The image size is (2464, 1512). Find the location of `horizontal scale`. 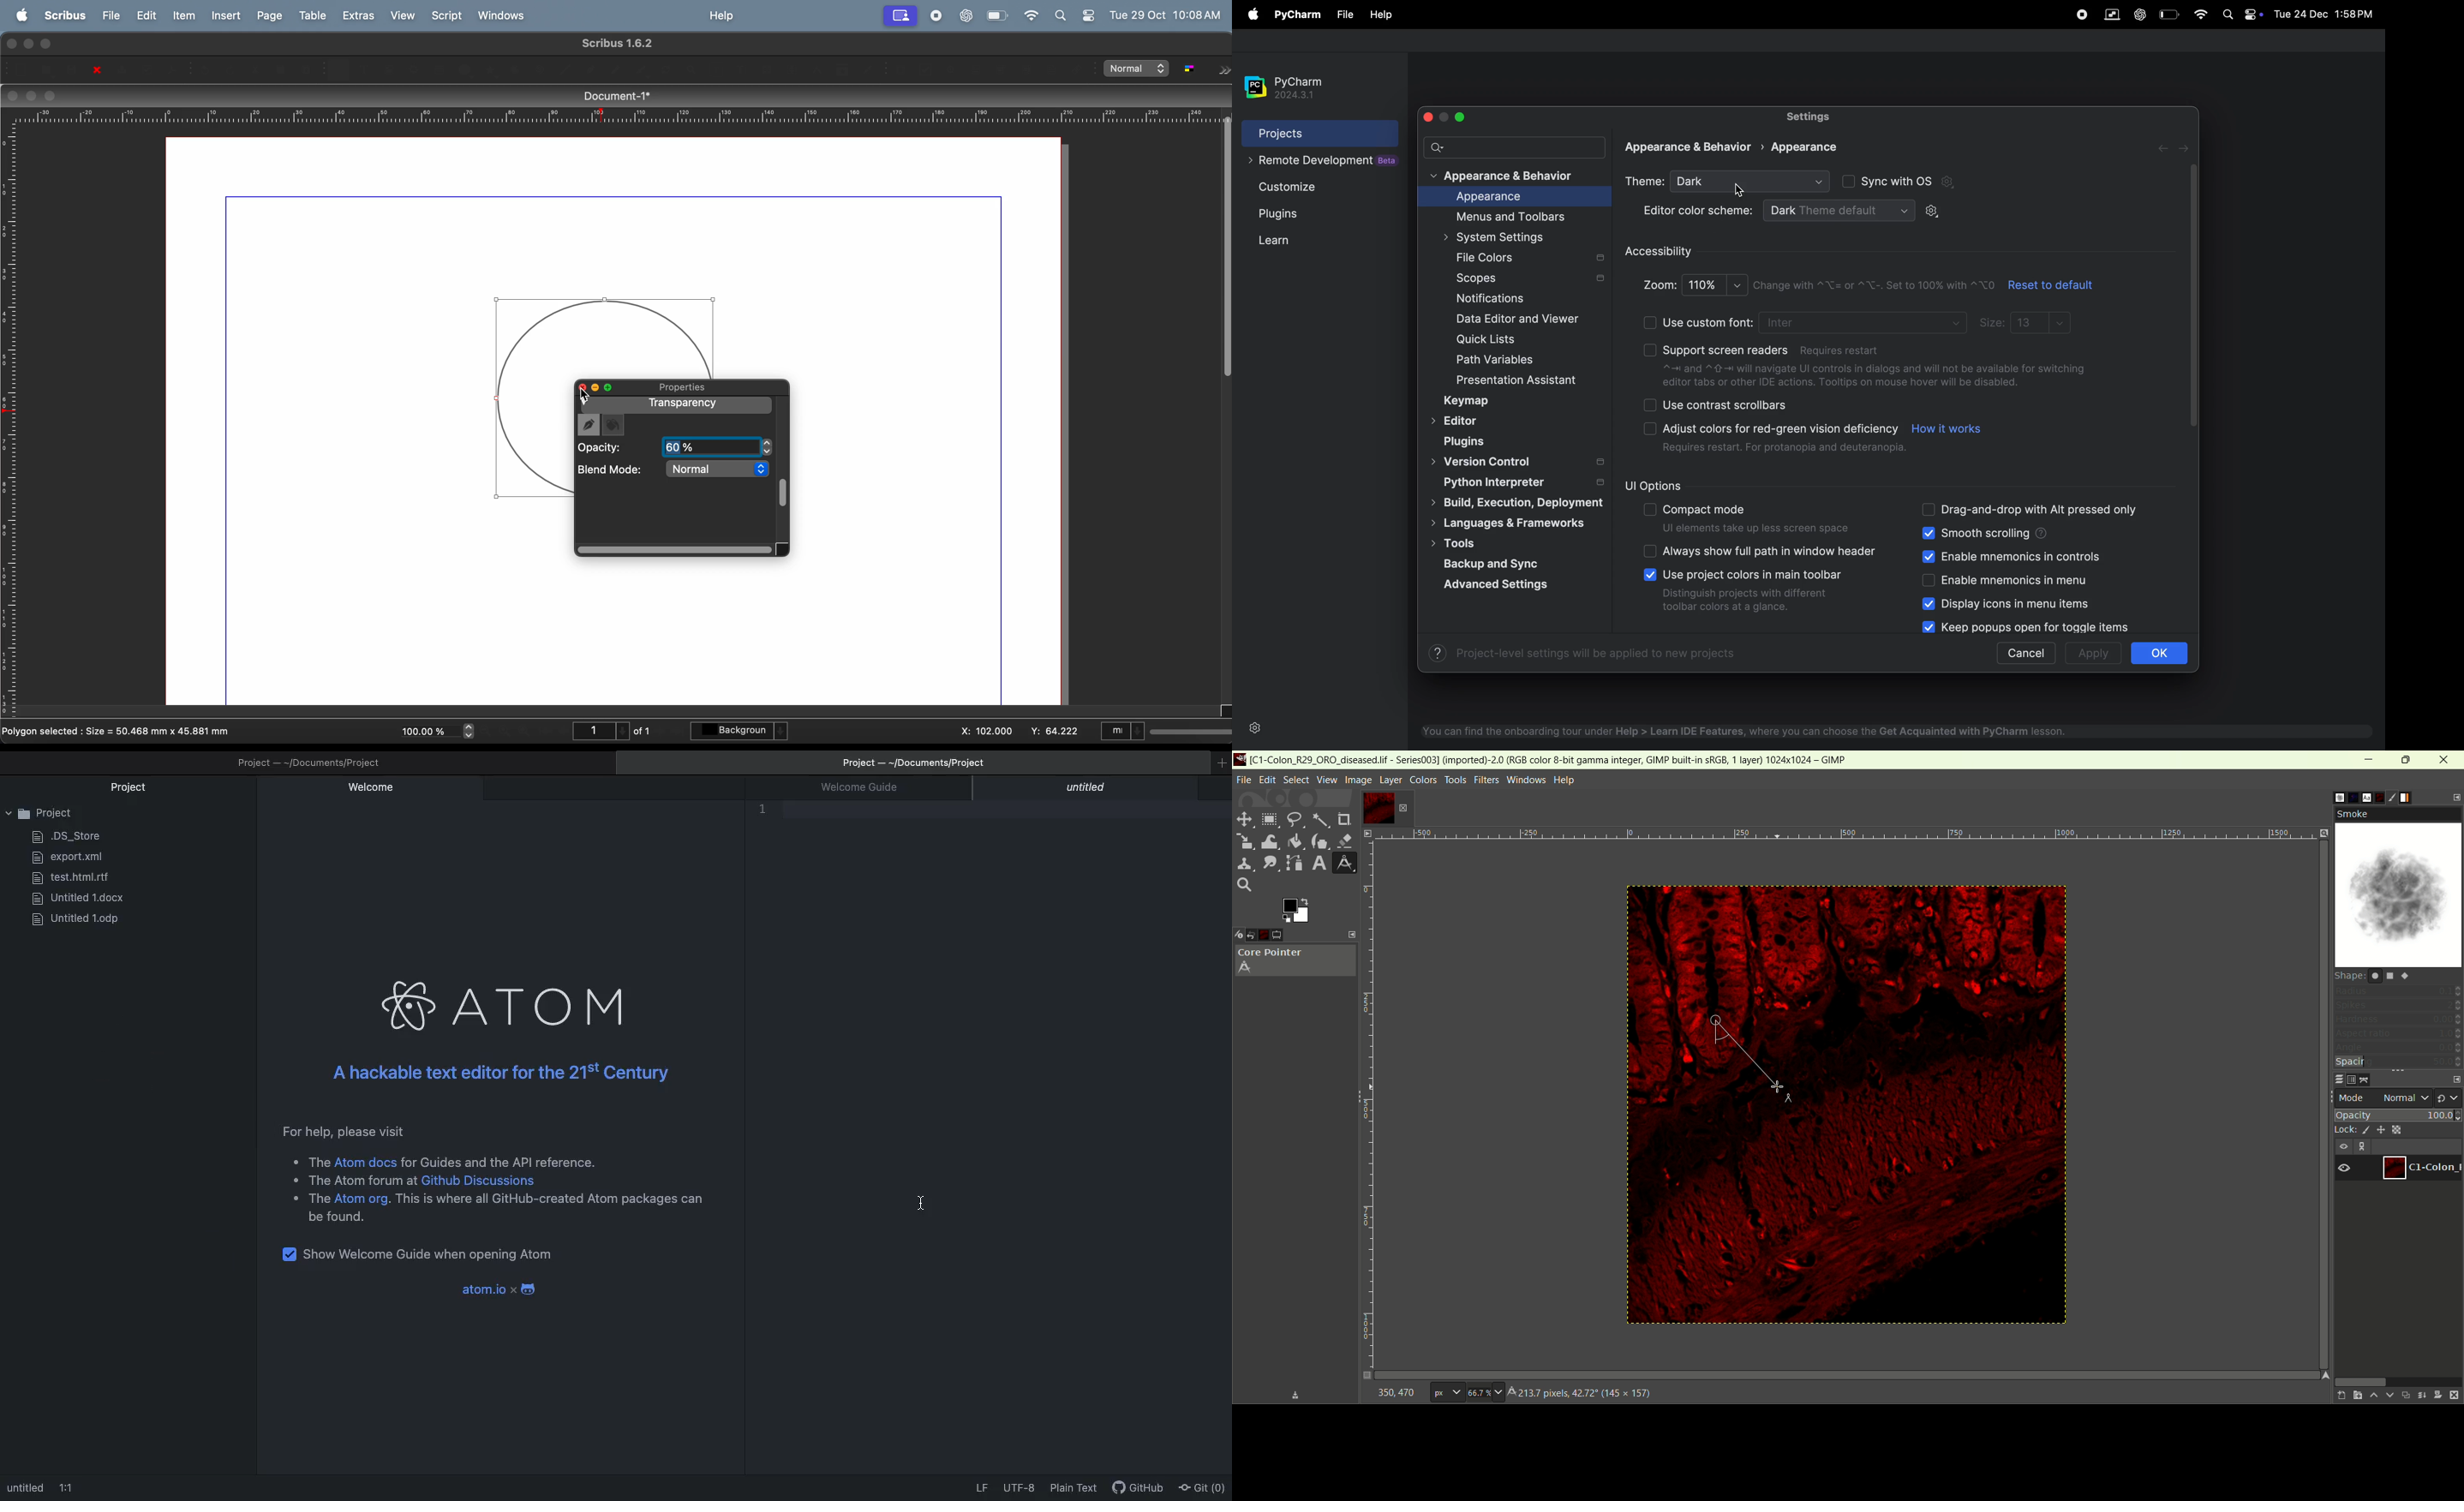

horizontal scale is located at coordinates (610, 115).